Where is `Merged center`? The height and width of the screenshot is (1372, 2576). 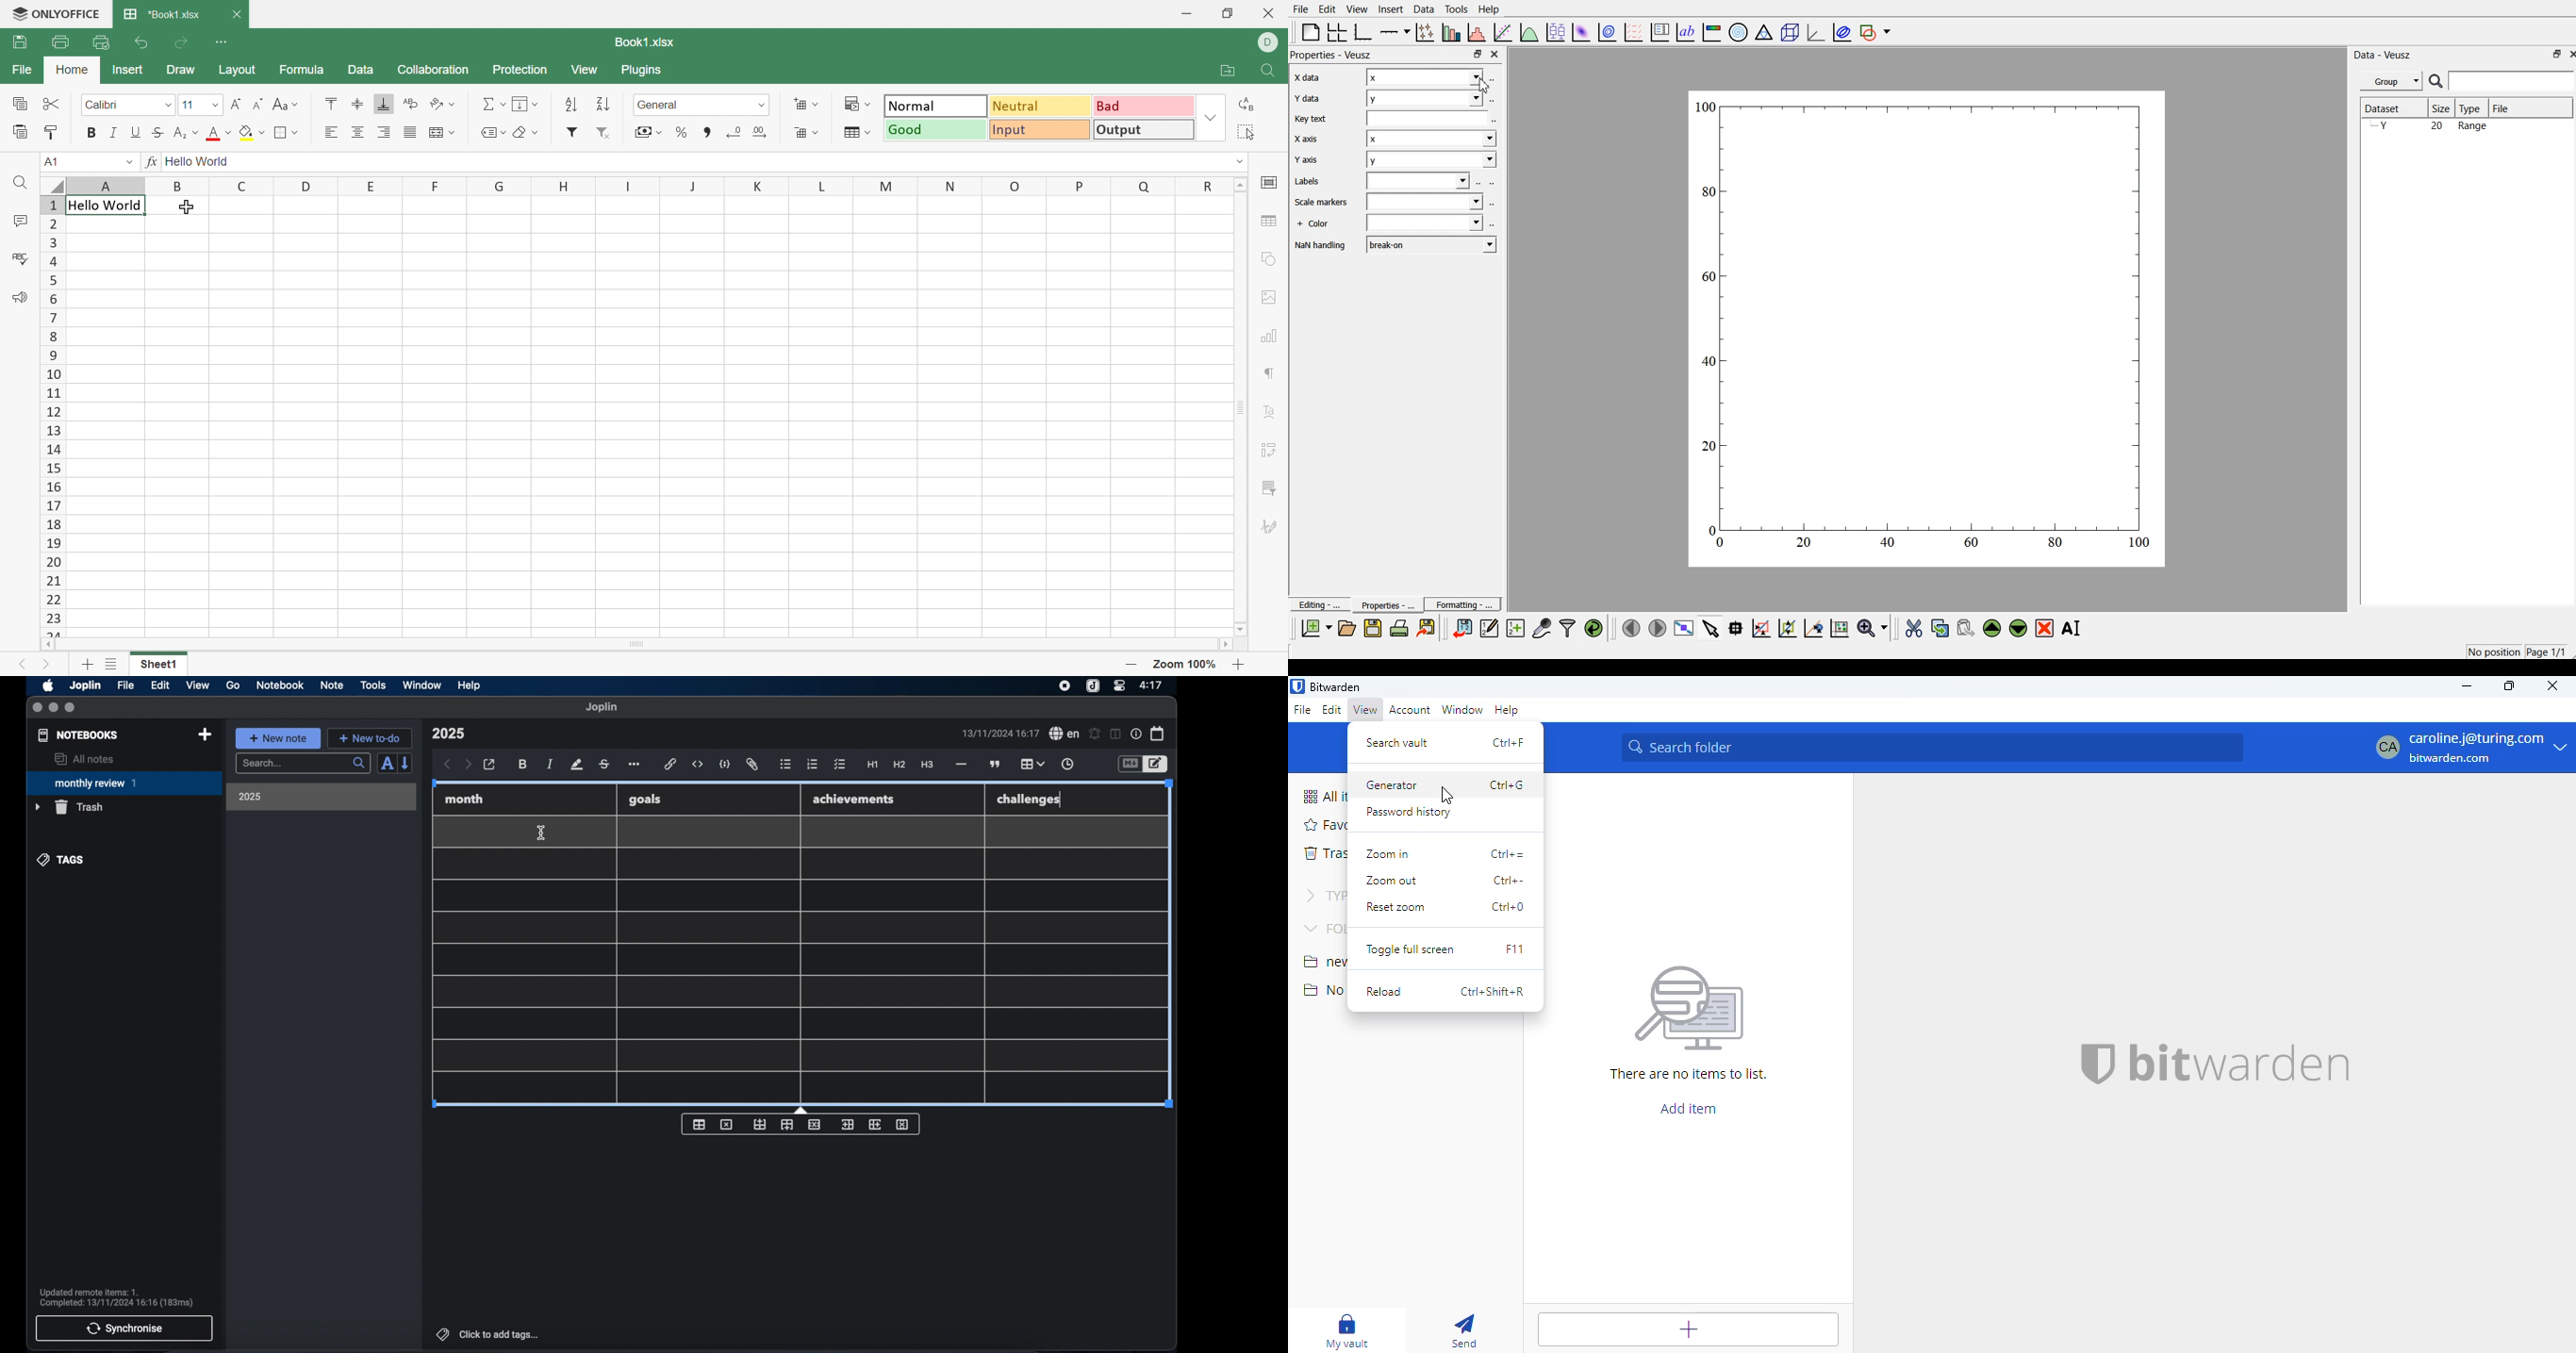 Merged center is located at coordinates (442, 131).